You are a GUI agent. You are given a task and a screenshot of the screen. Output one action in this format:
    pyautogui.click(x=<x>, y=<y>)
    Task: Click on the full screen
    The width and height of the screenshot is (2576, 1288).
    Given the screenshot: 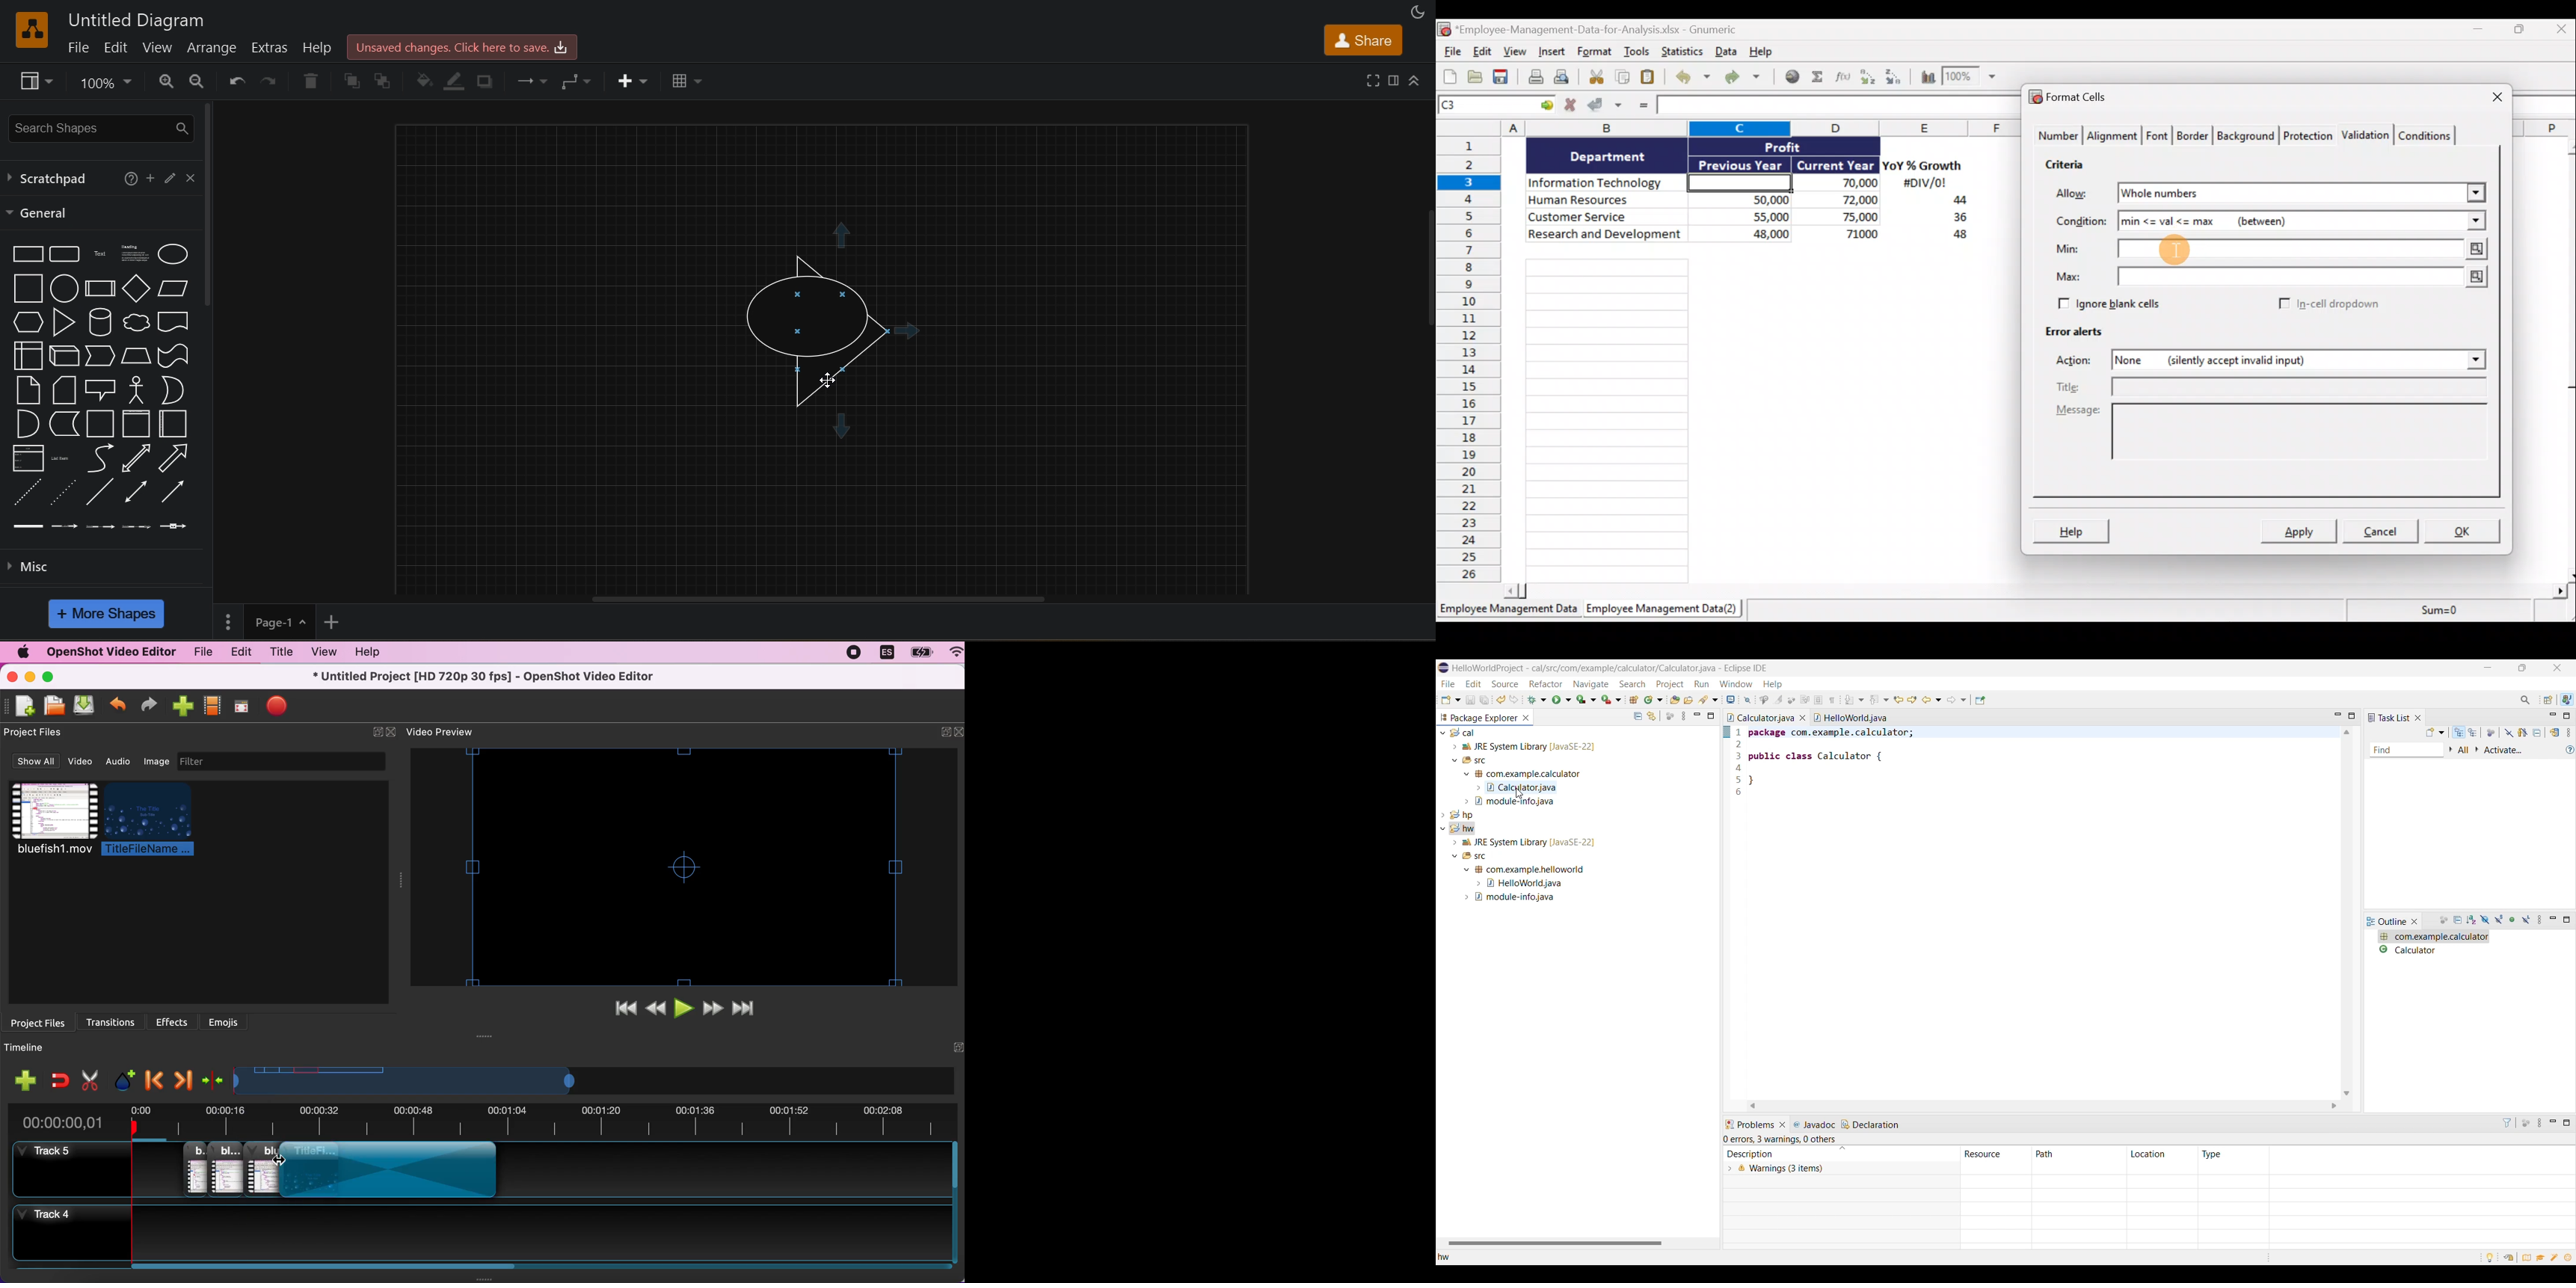 What is the action you would take?
    pyautogui.click(x=241, y=709)
    